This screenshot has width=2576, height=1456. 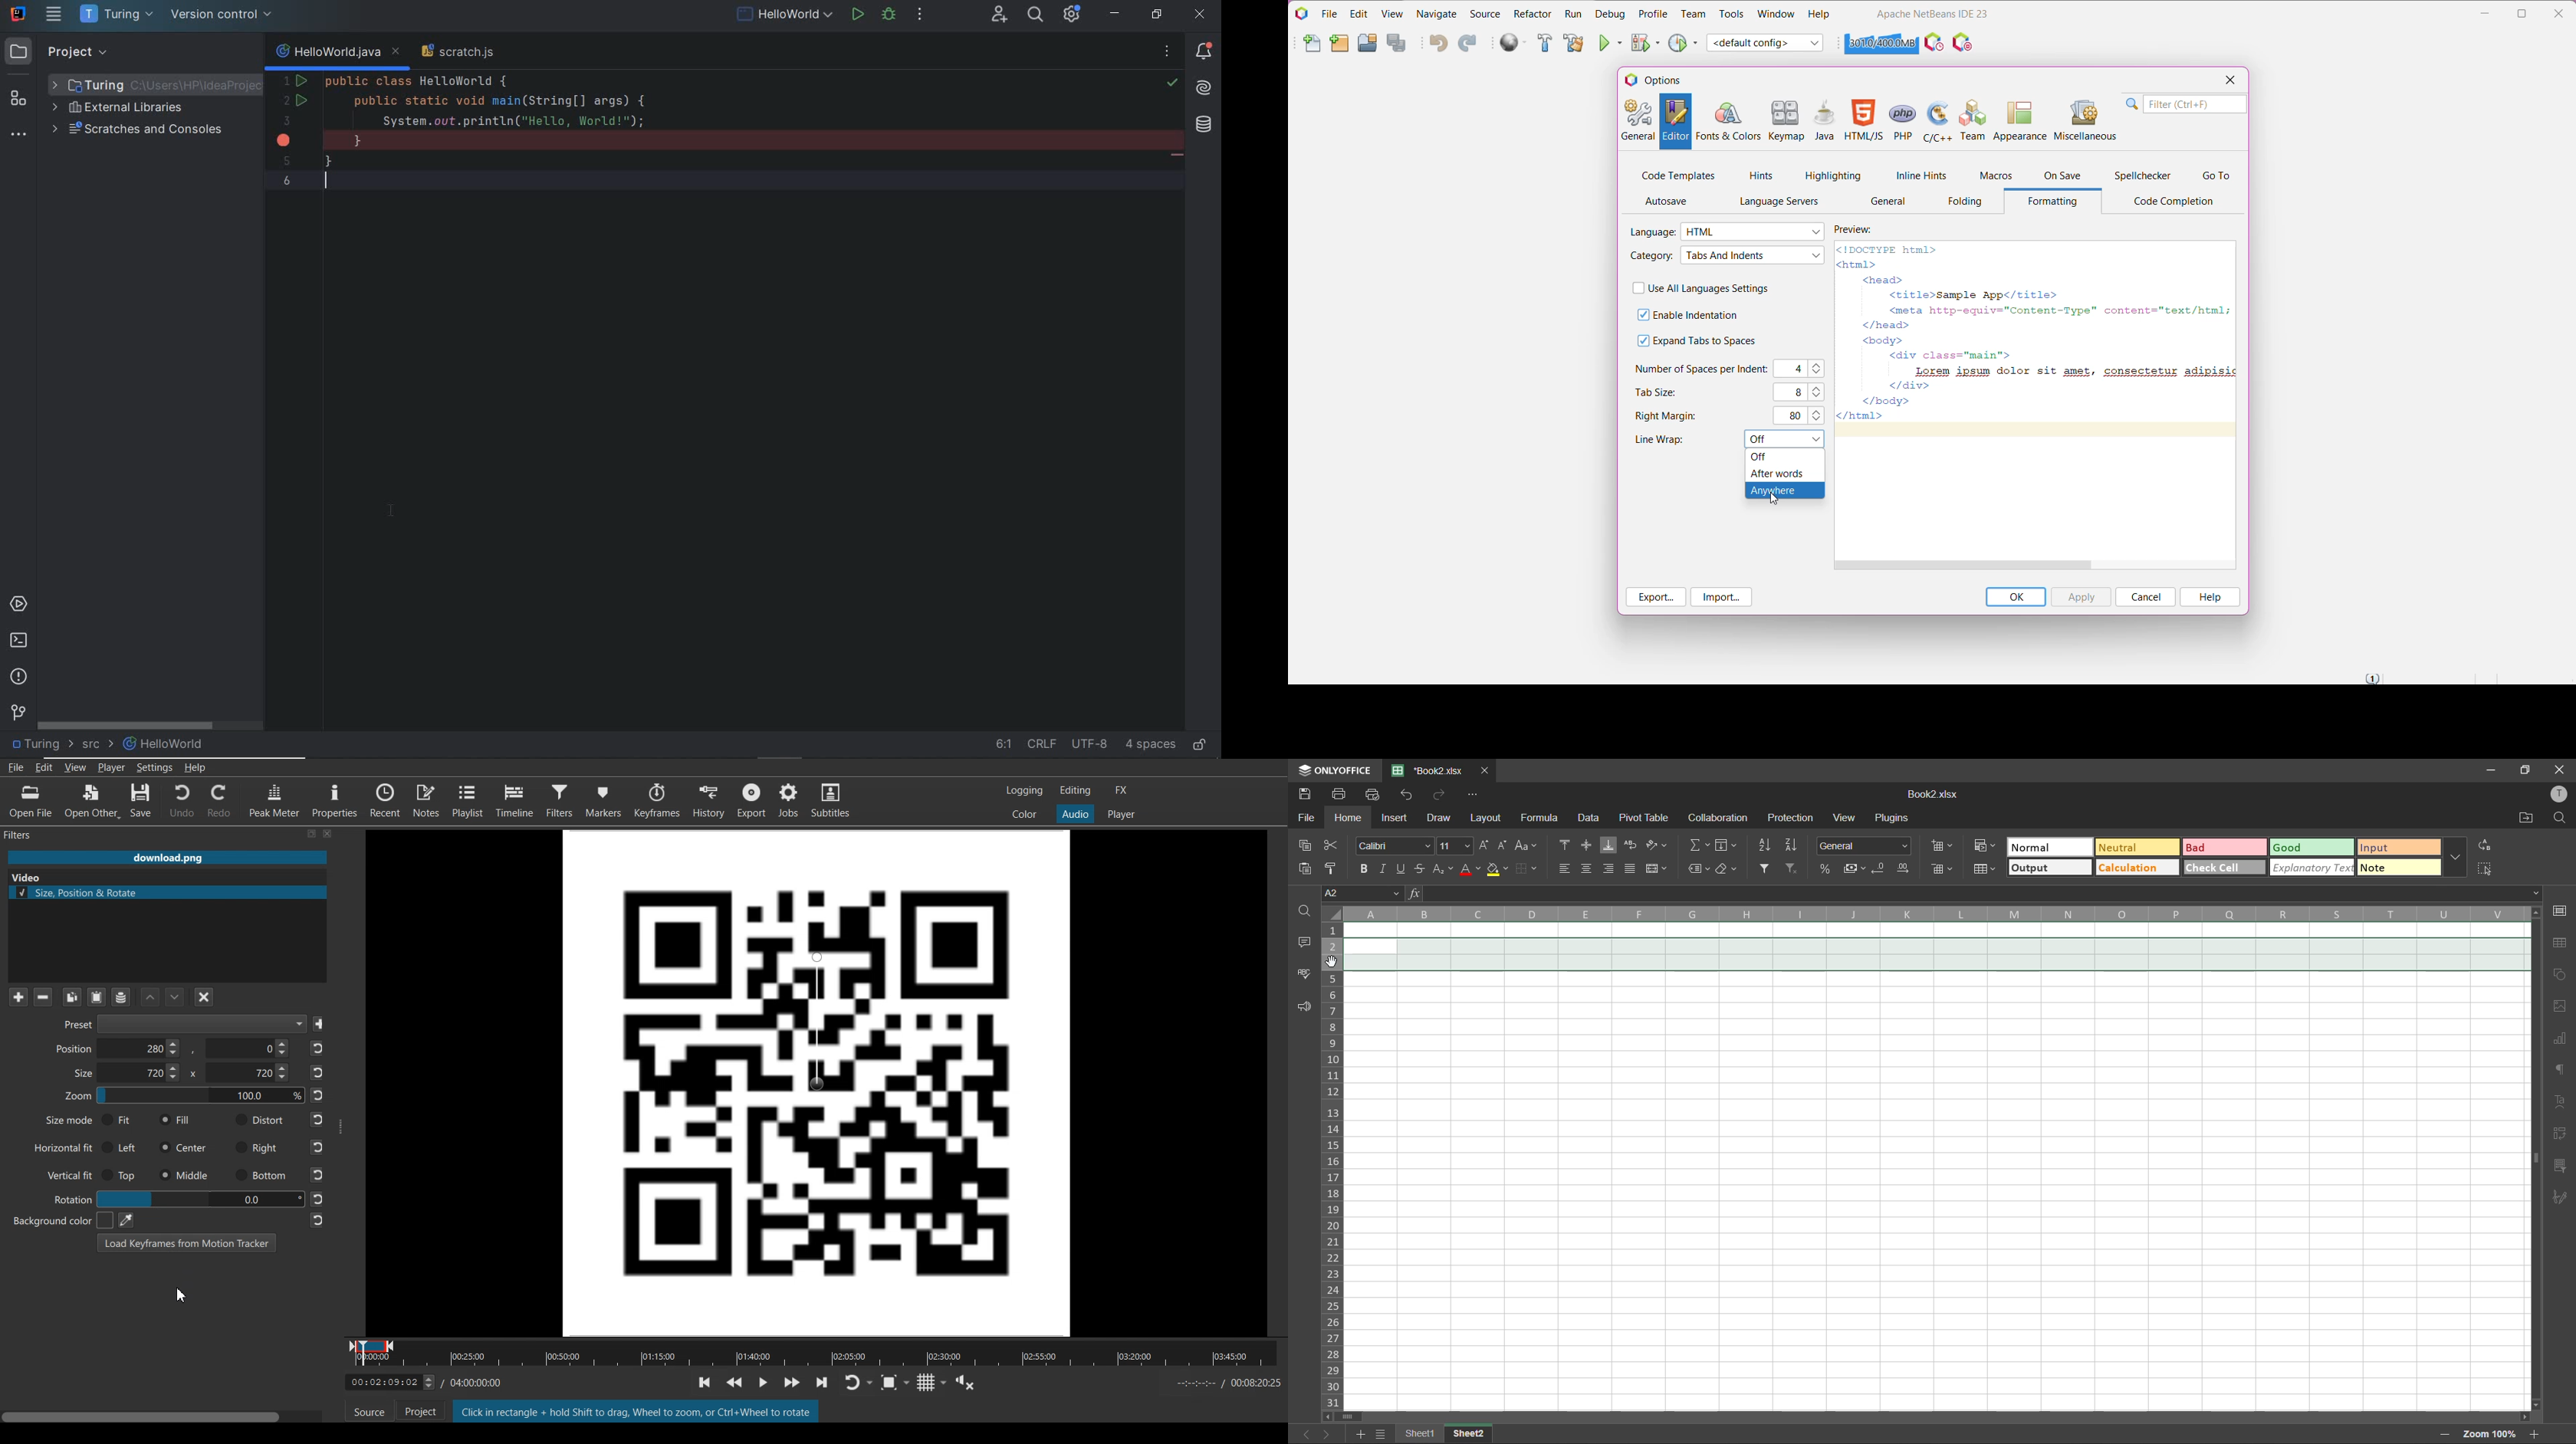 I want to click on undo, so click(x=1406, y=795).